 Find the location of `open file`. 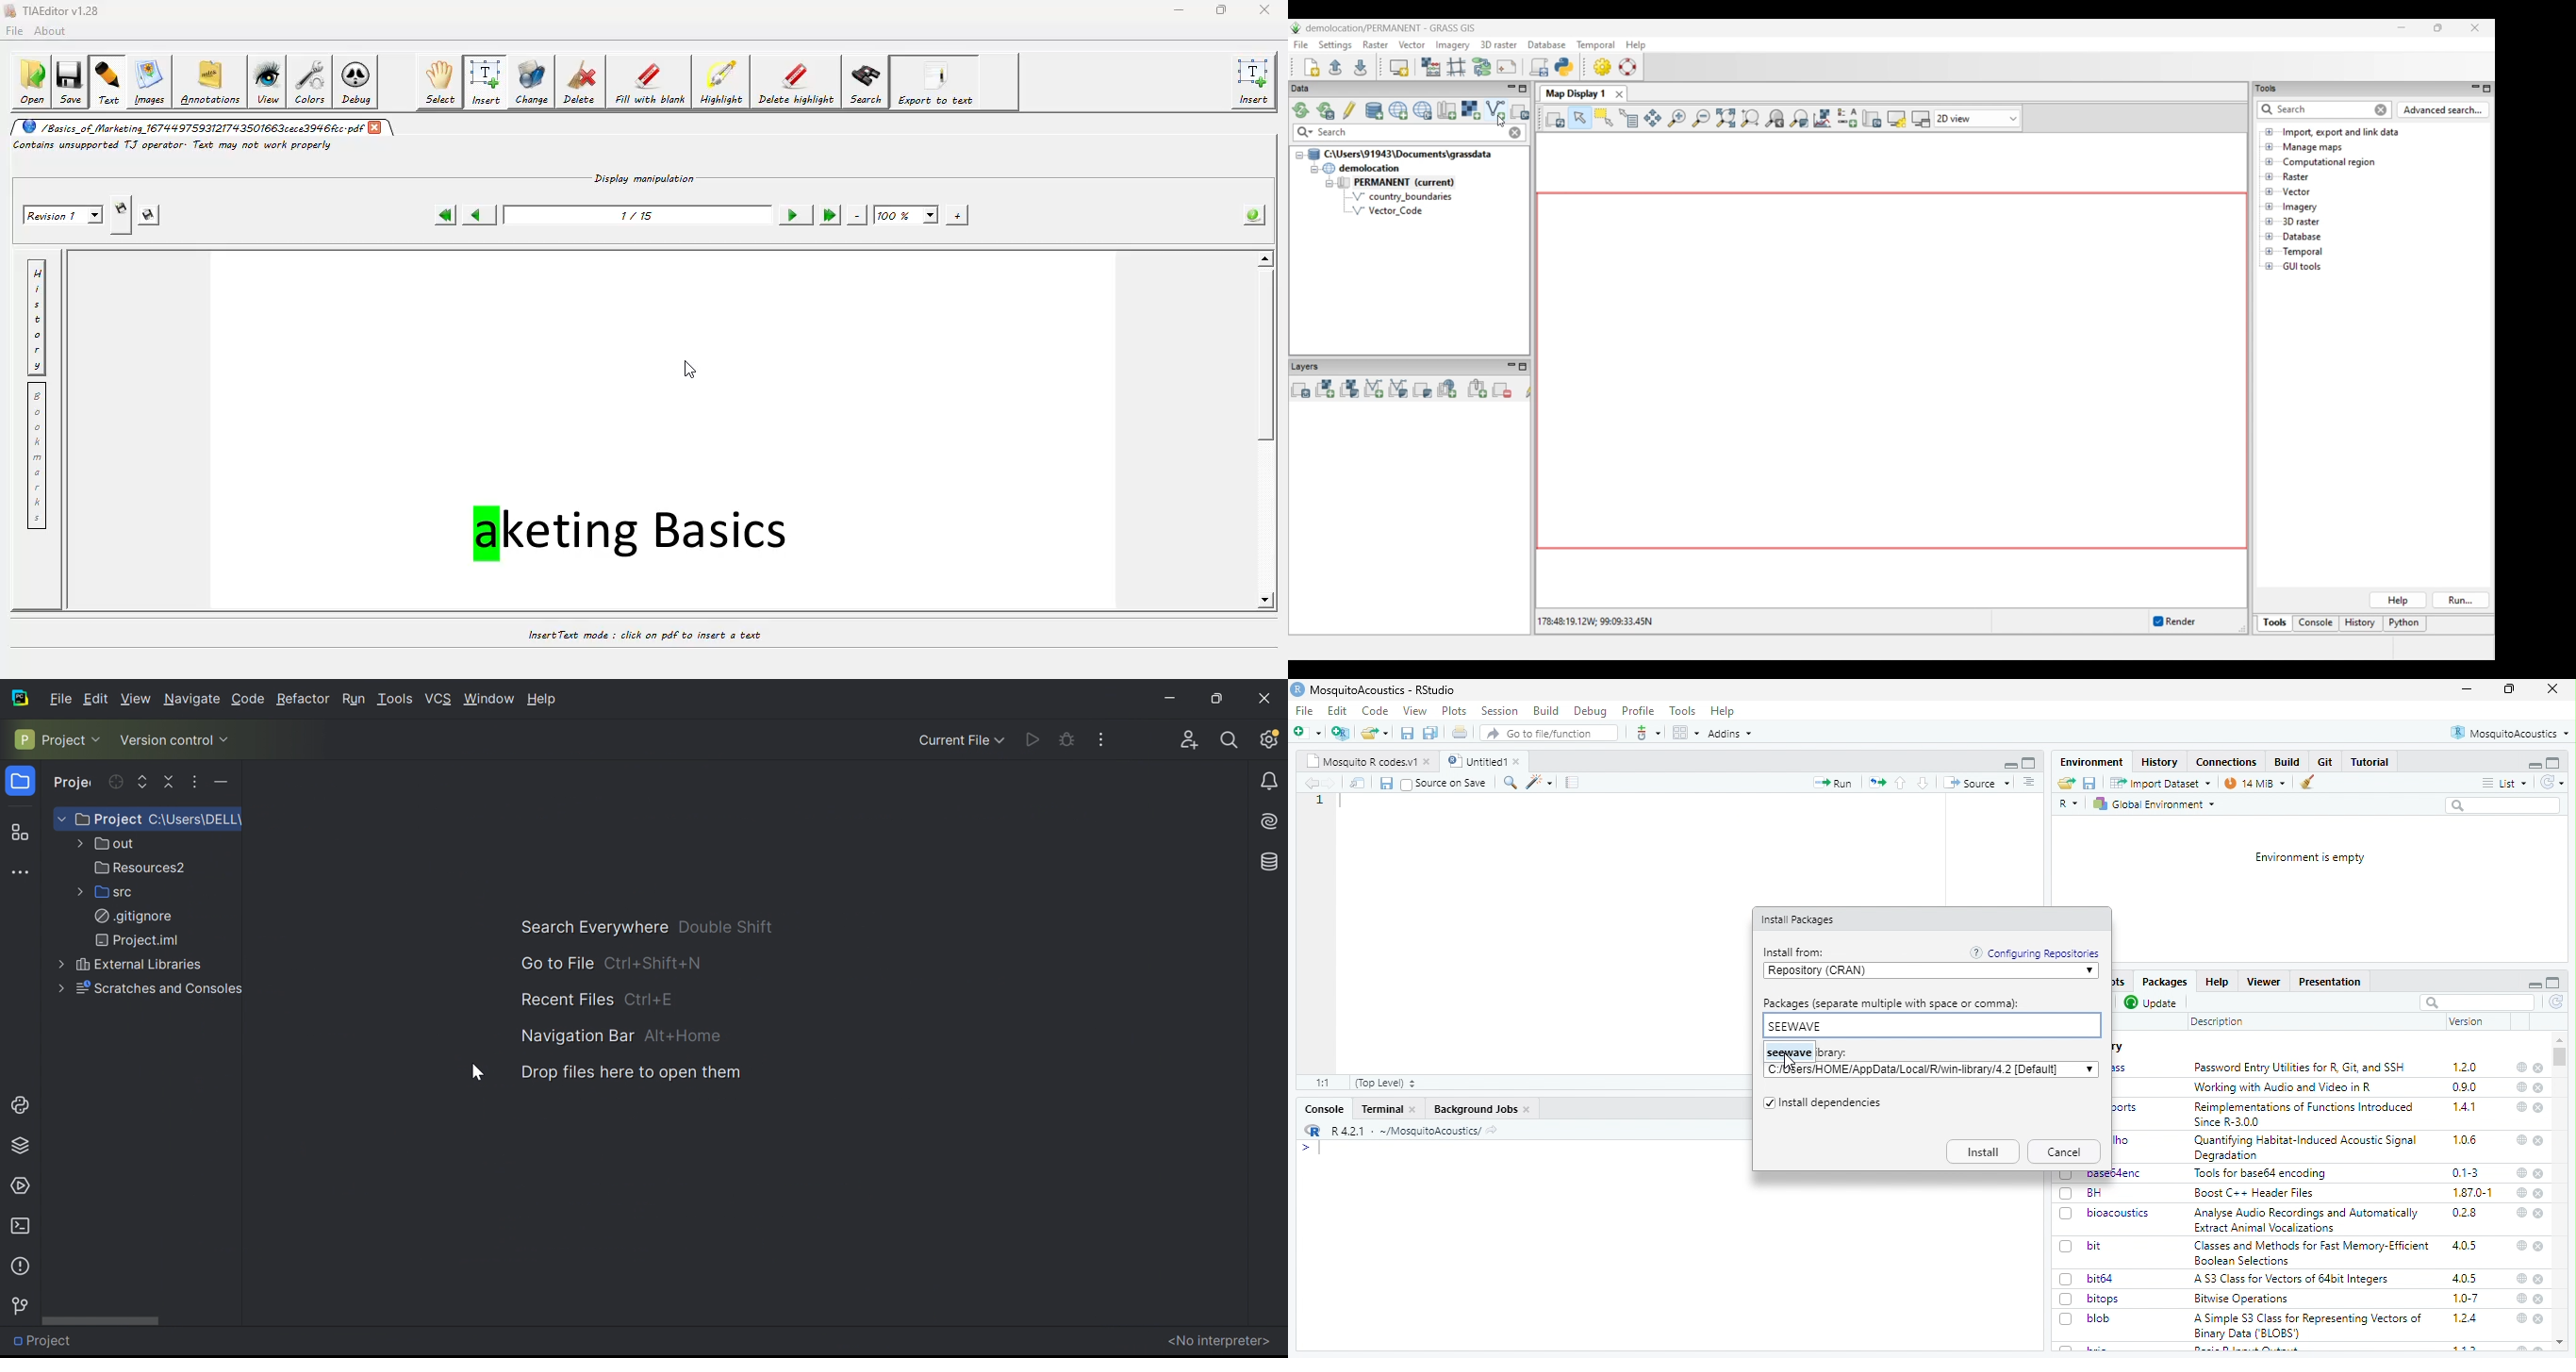

open file is located at coordinates (1308, 733).